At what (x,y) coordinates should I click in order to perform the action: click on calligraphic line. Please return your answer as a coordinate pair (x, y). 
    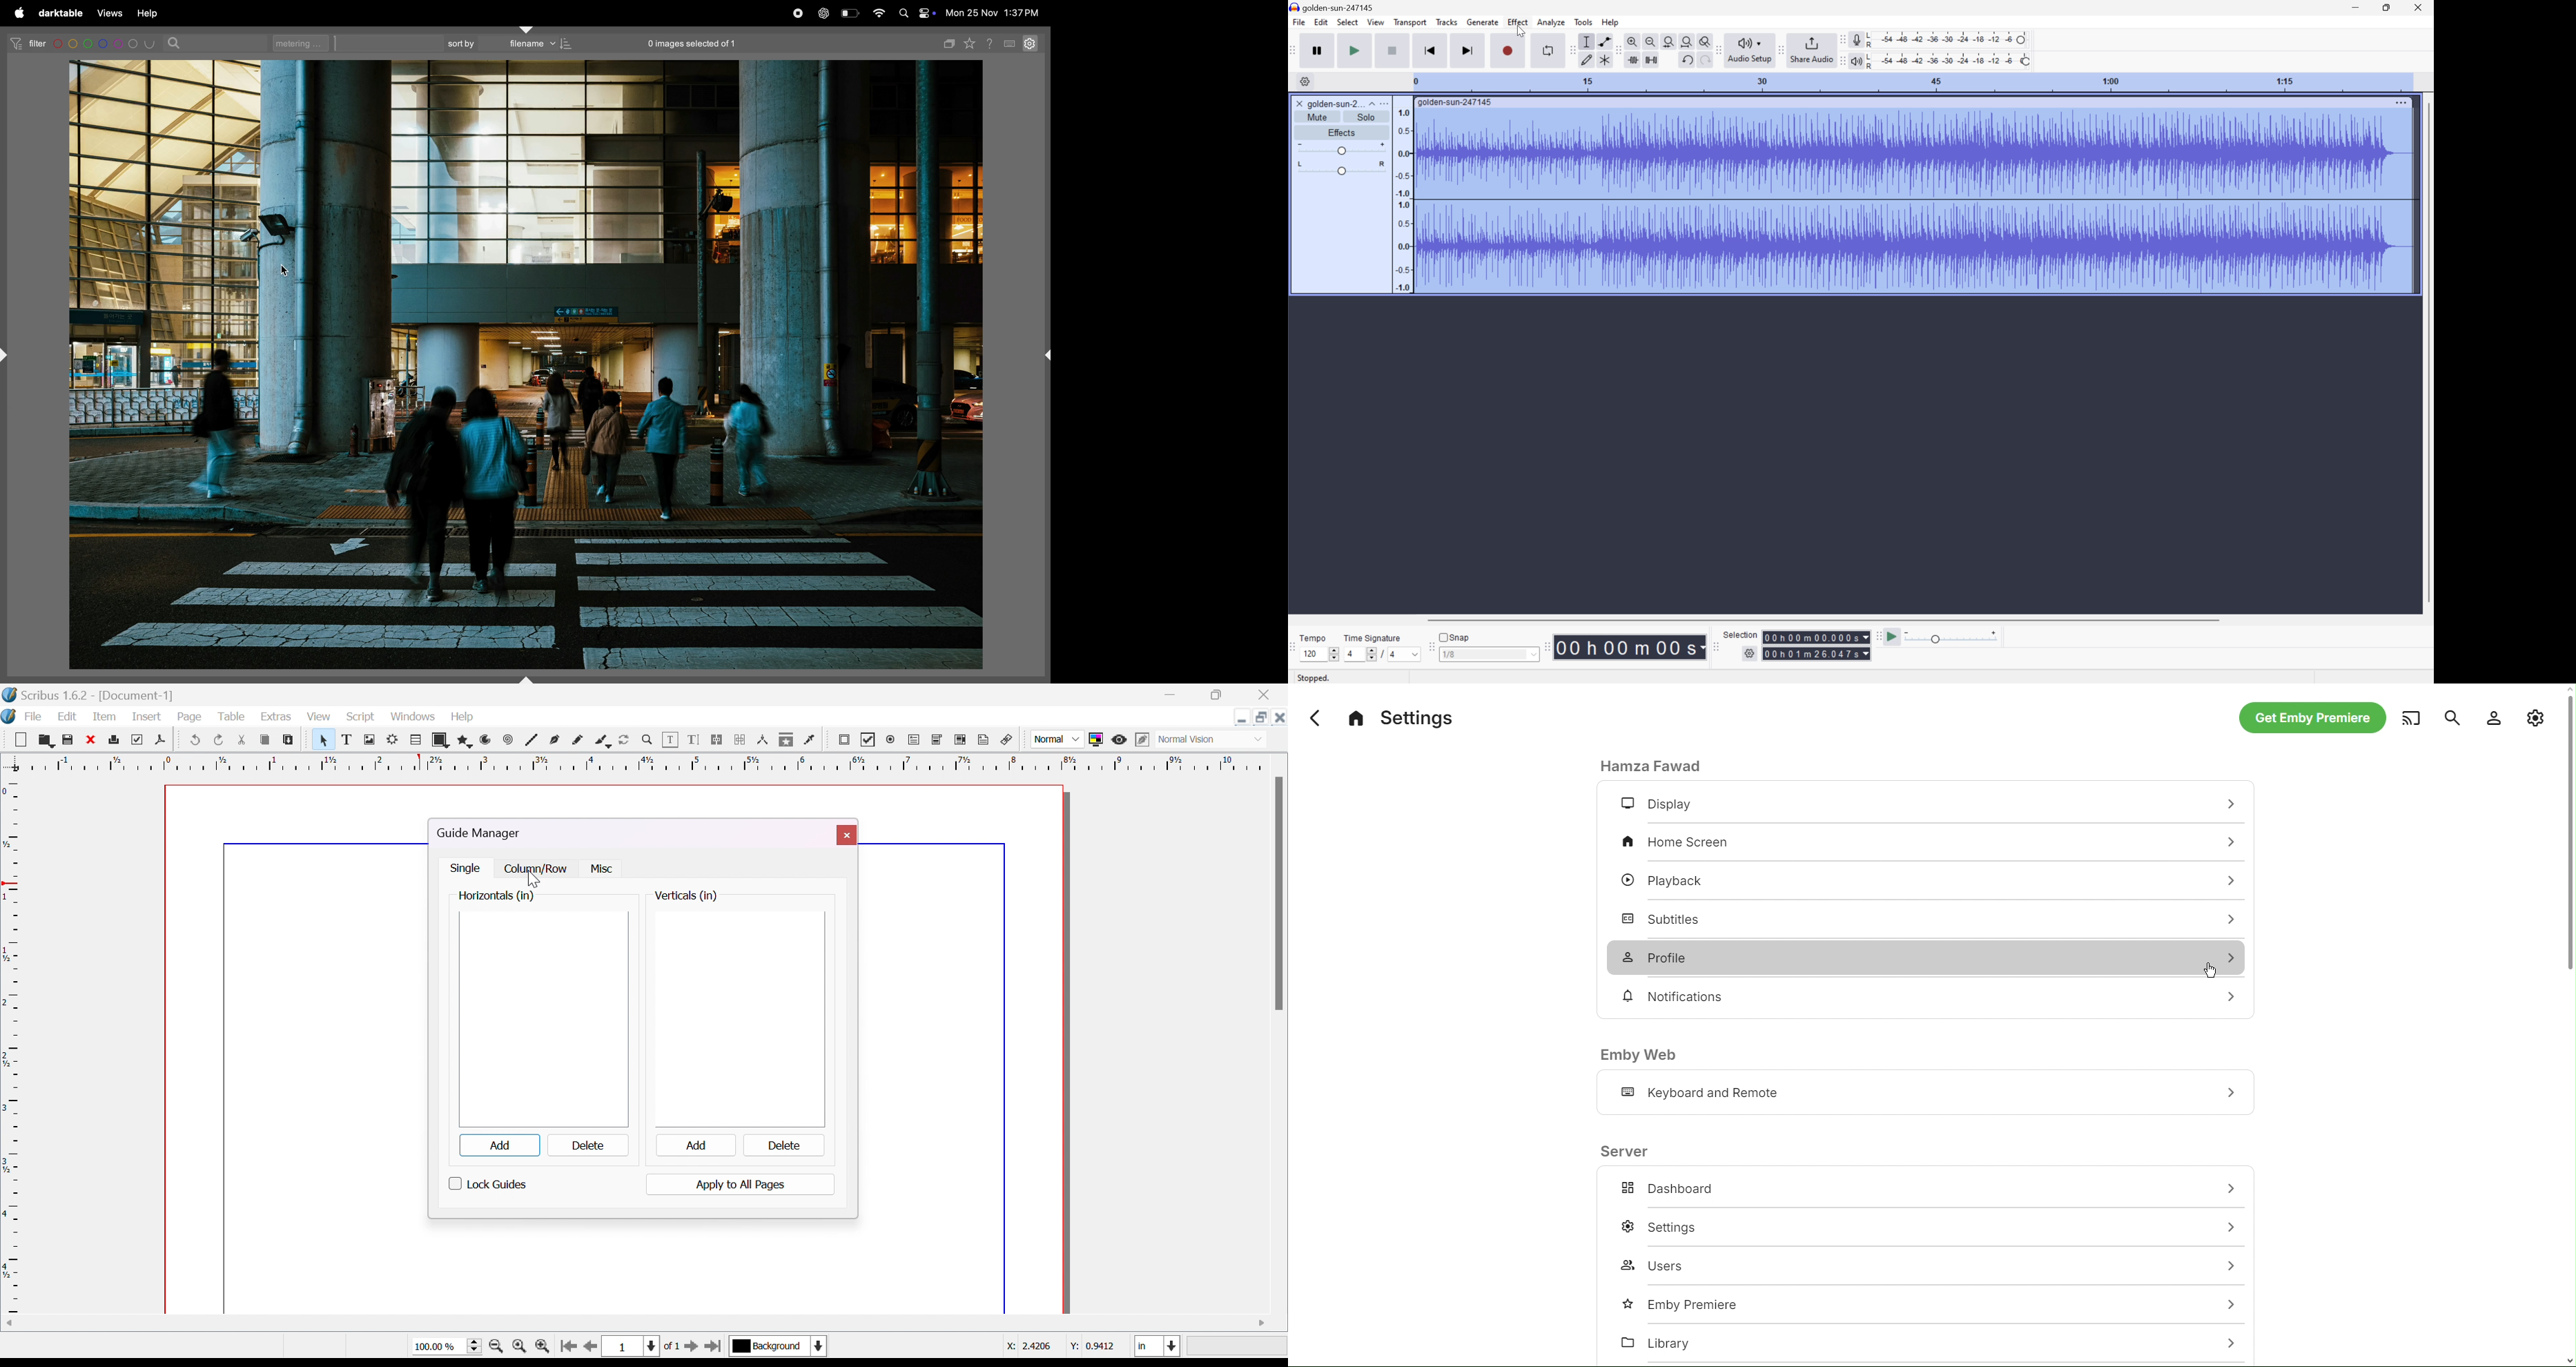
    Looking at the image, I should click on (603, 741).